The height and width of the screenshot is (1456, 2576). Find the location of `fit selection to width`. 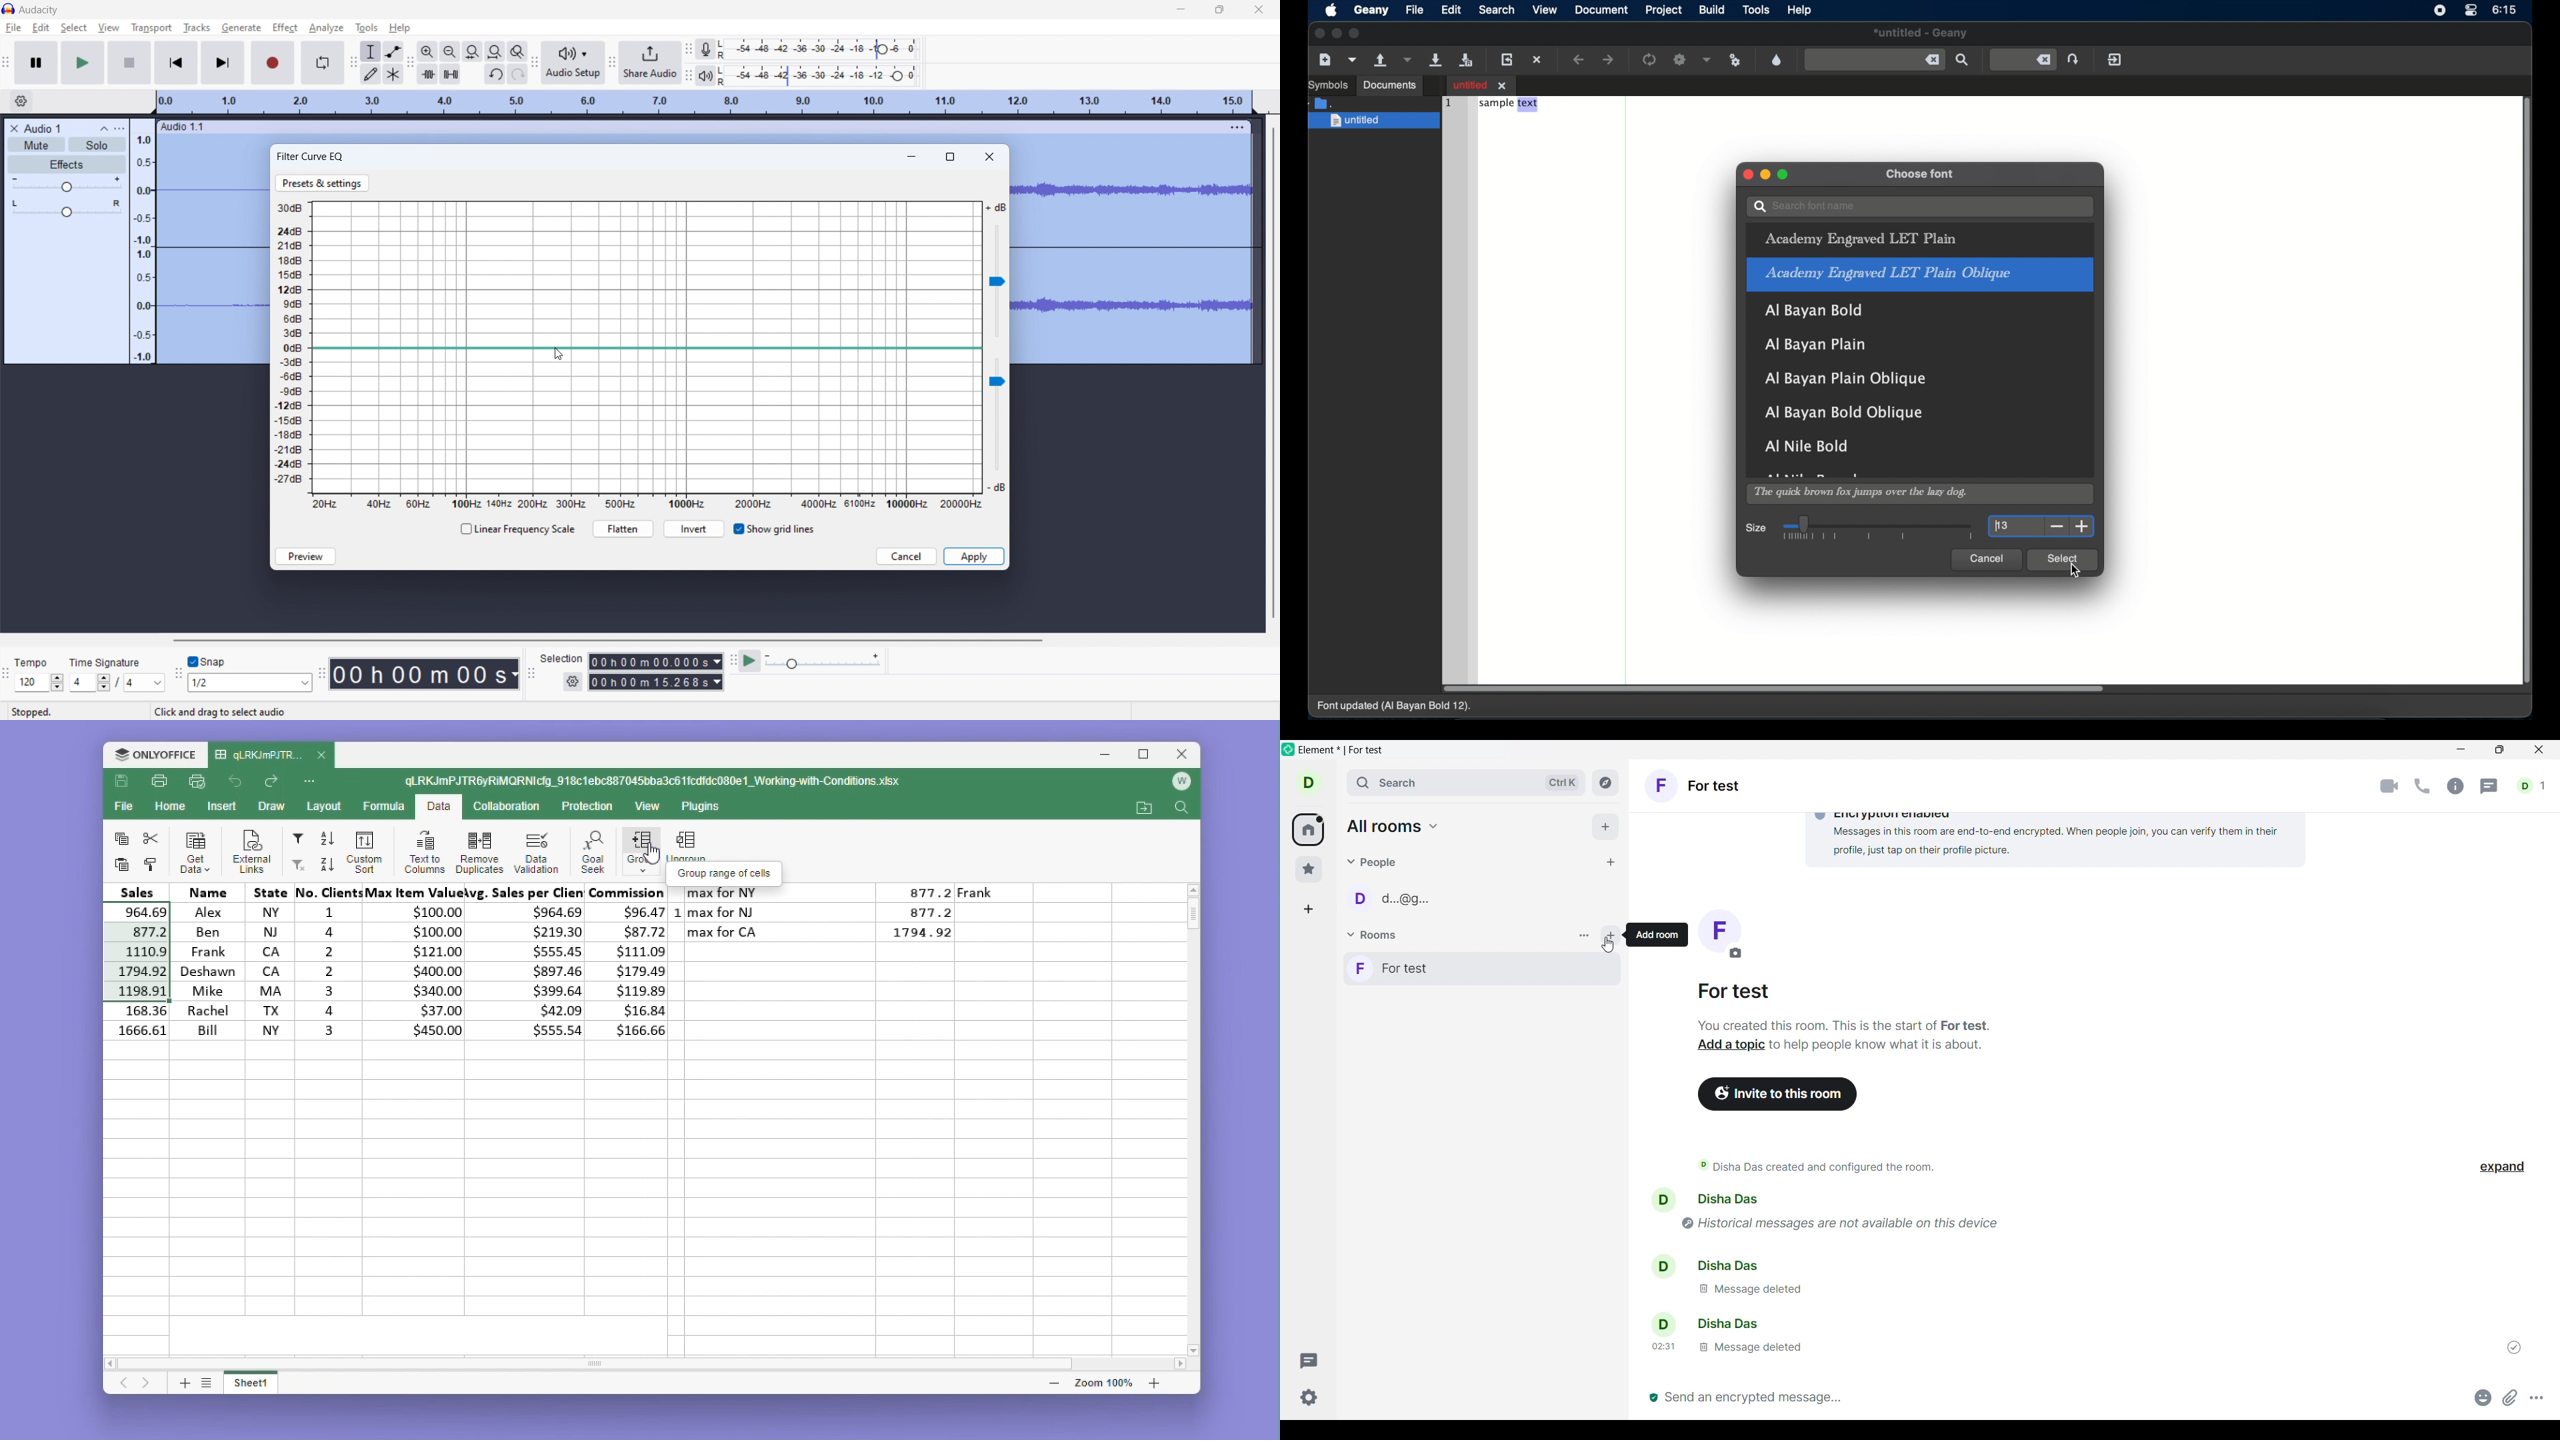

fit selection to width is located at coordinates (472, 51).